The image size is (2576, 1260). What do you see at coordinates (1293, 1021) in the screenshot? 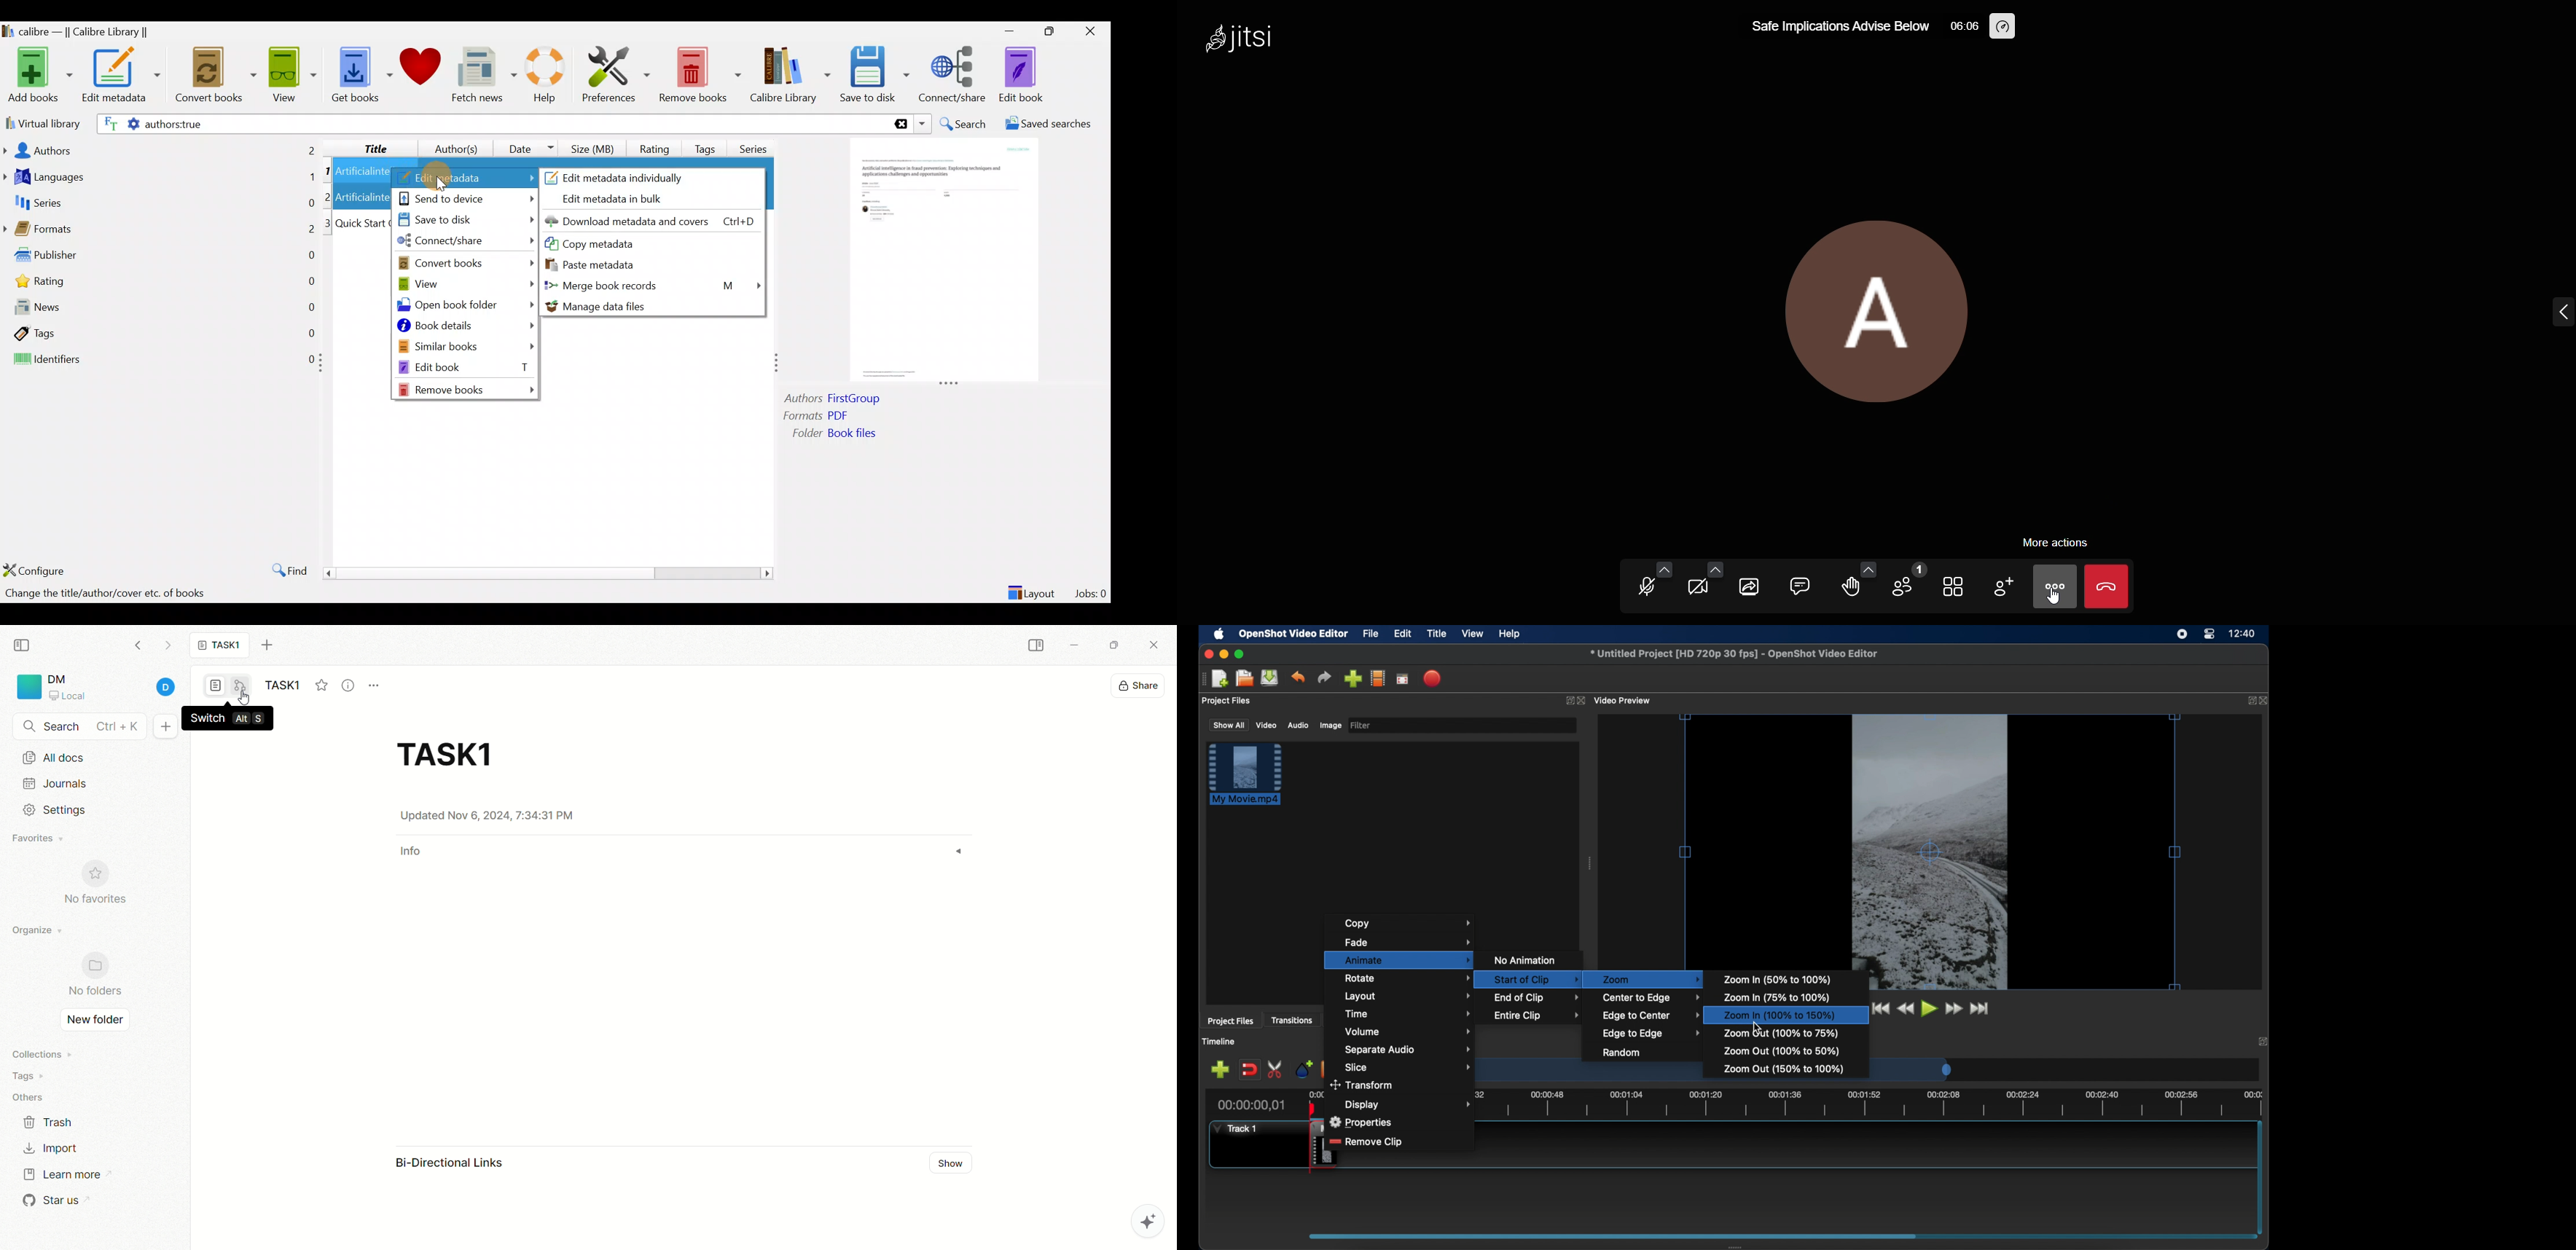
I see `transitions` at bounding box center [1293, 1021].